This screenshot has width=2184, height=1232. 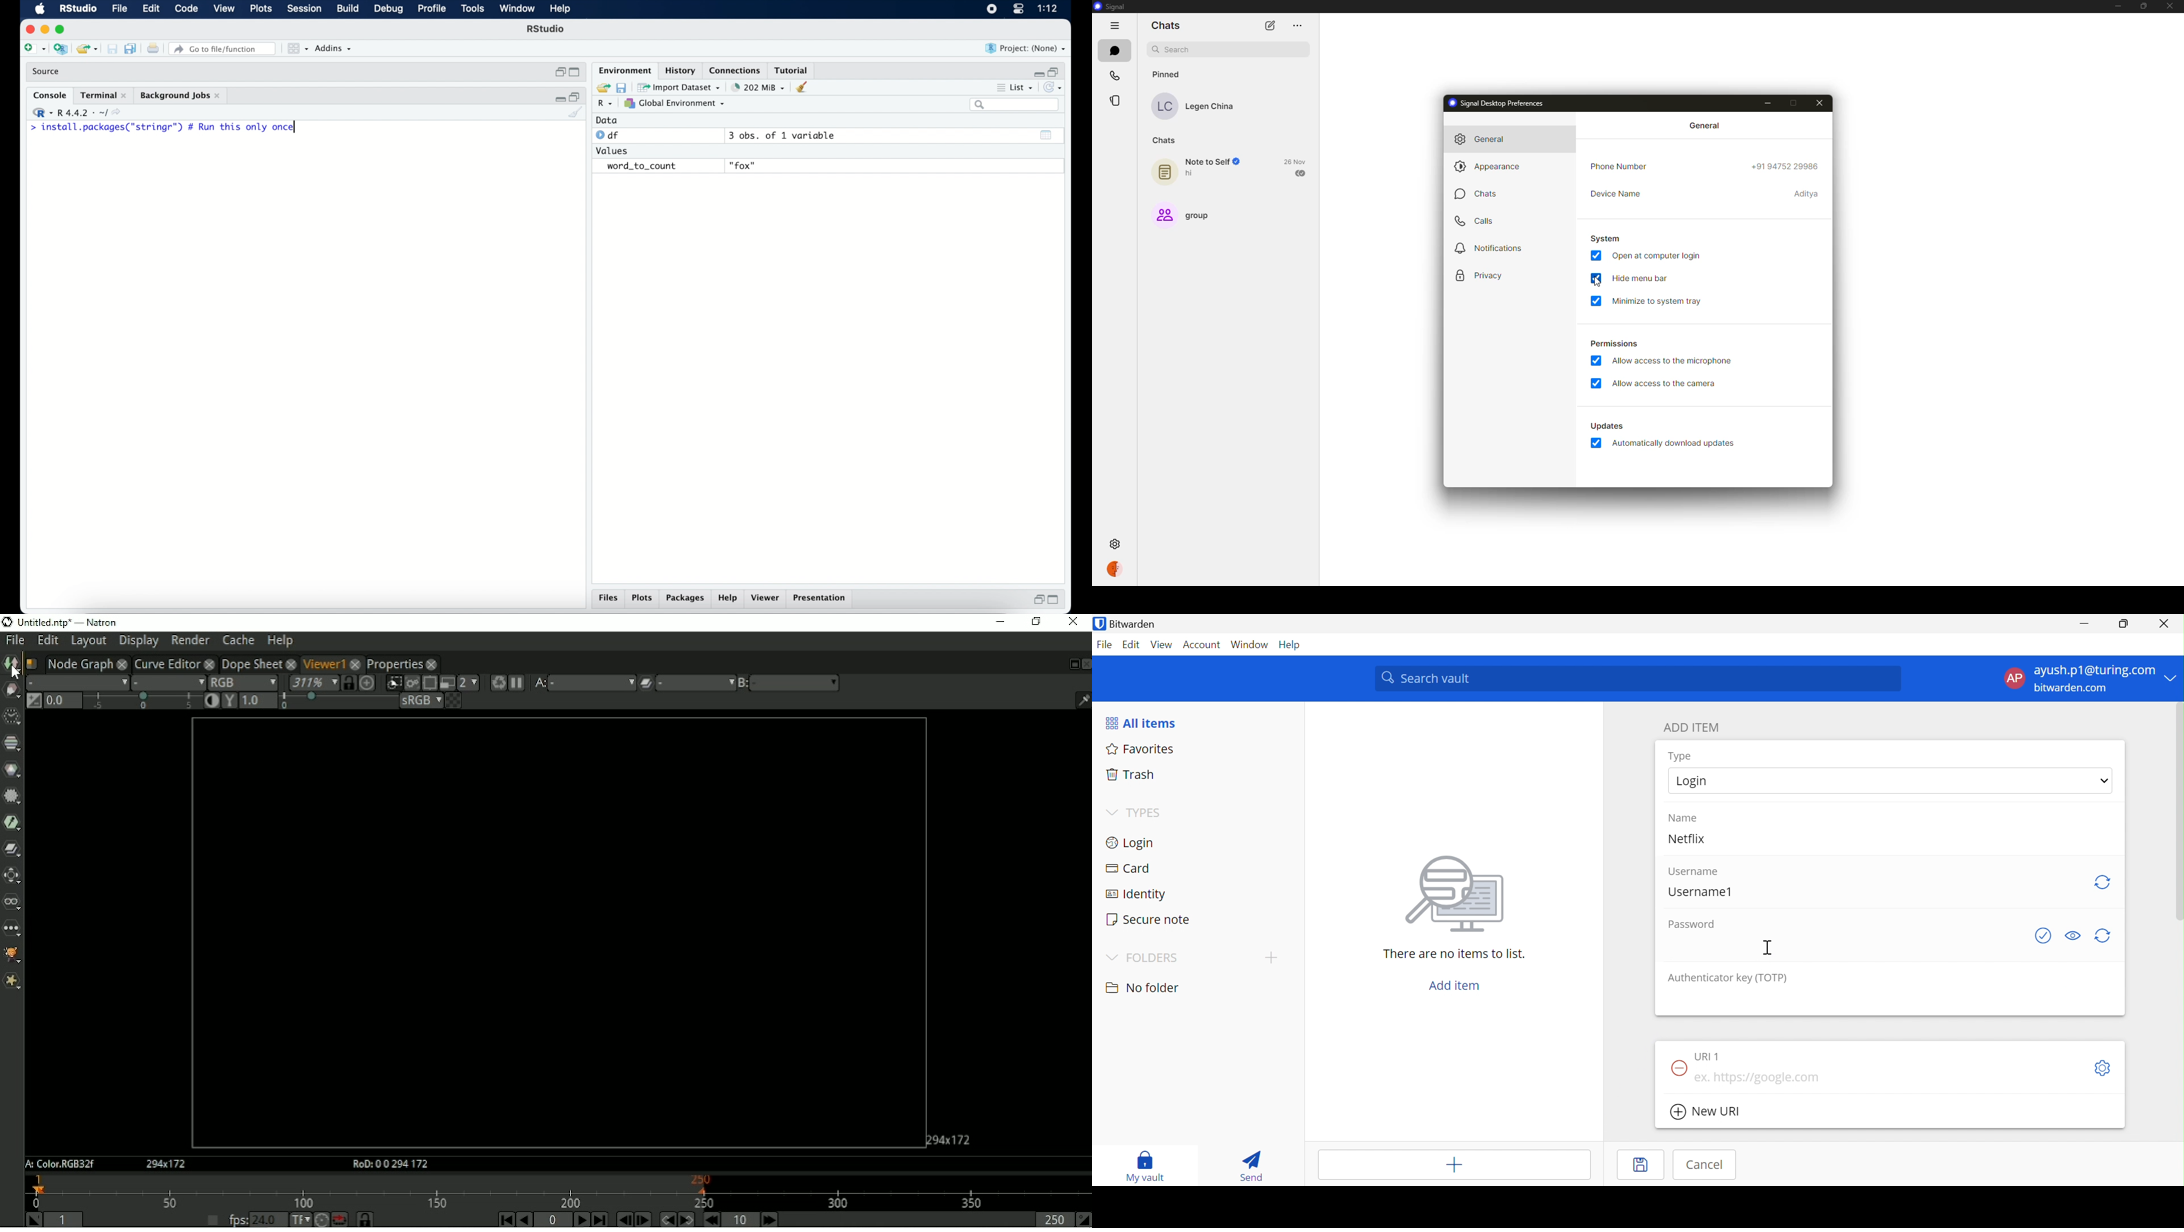 What do you see at coordinates (1165, 75) in the screenshot?
I see `pinned` at bounding box center [1165, 75].